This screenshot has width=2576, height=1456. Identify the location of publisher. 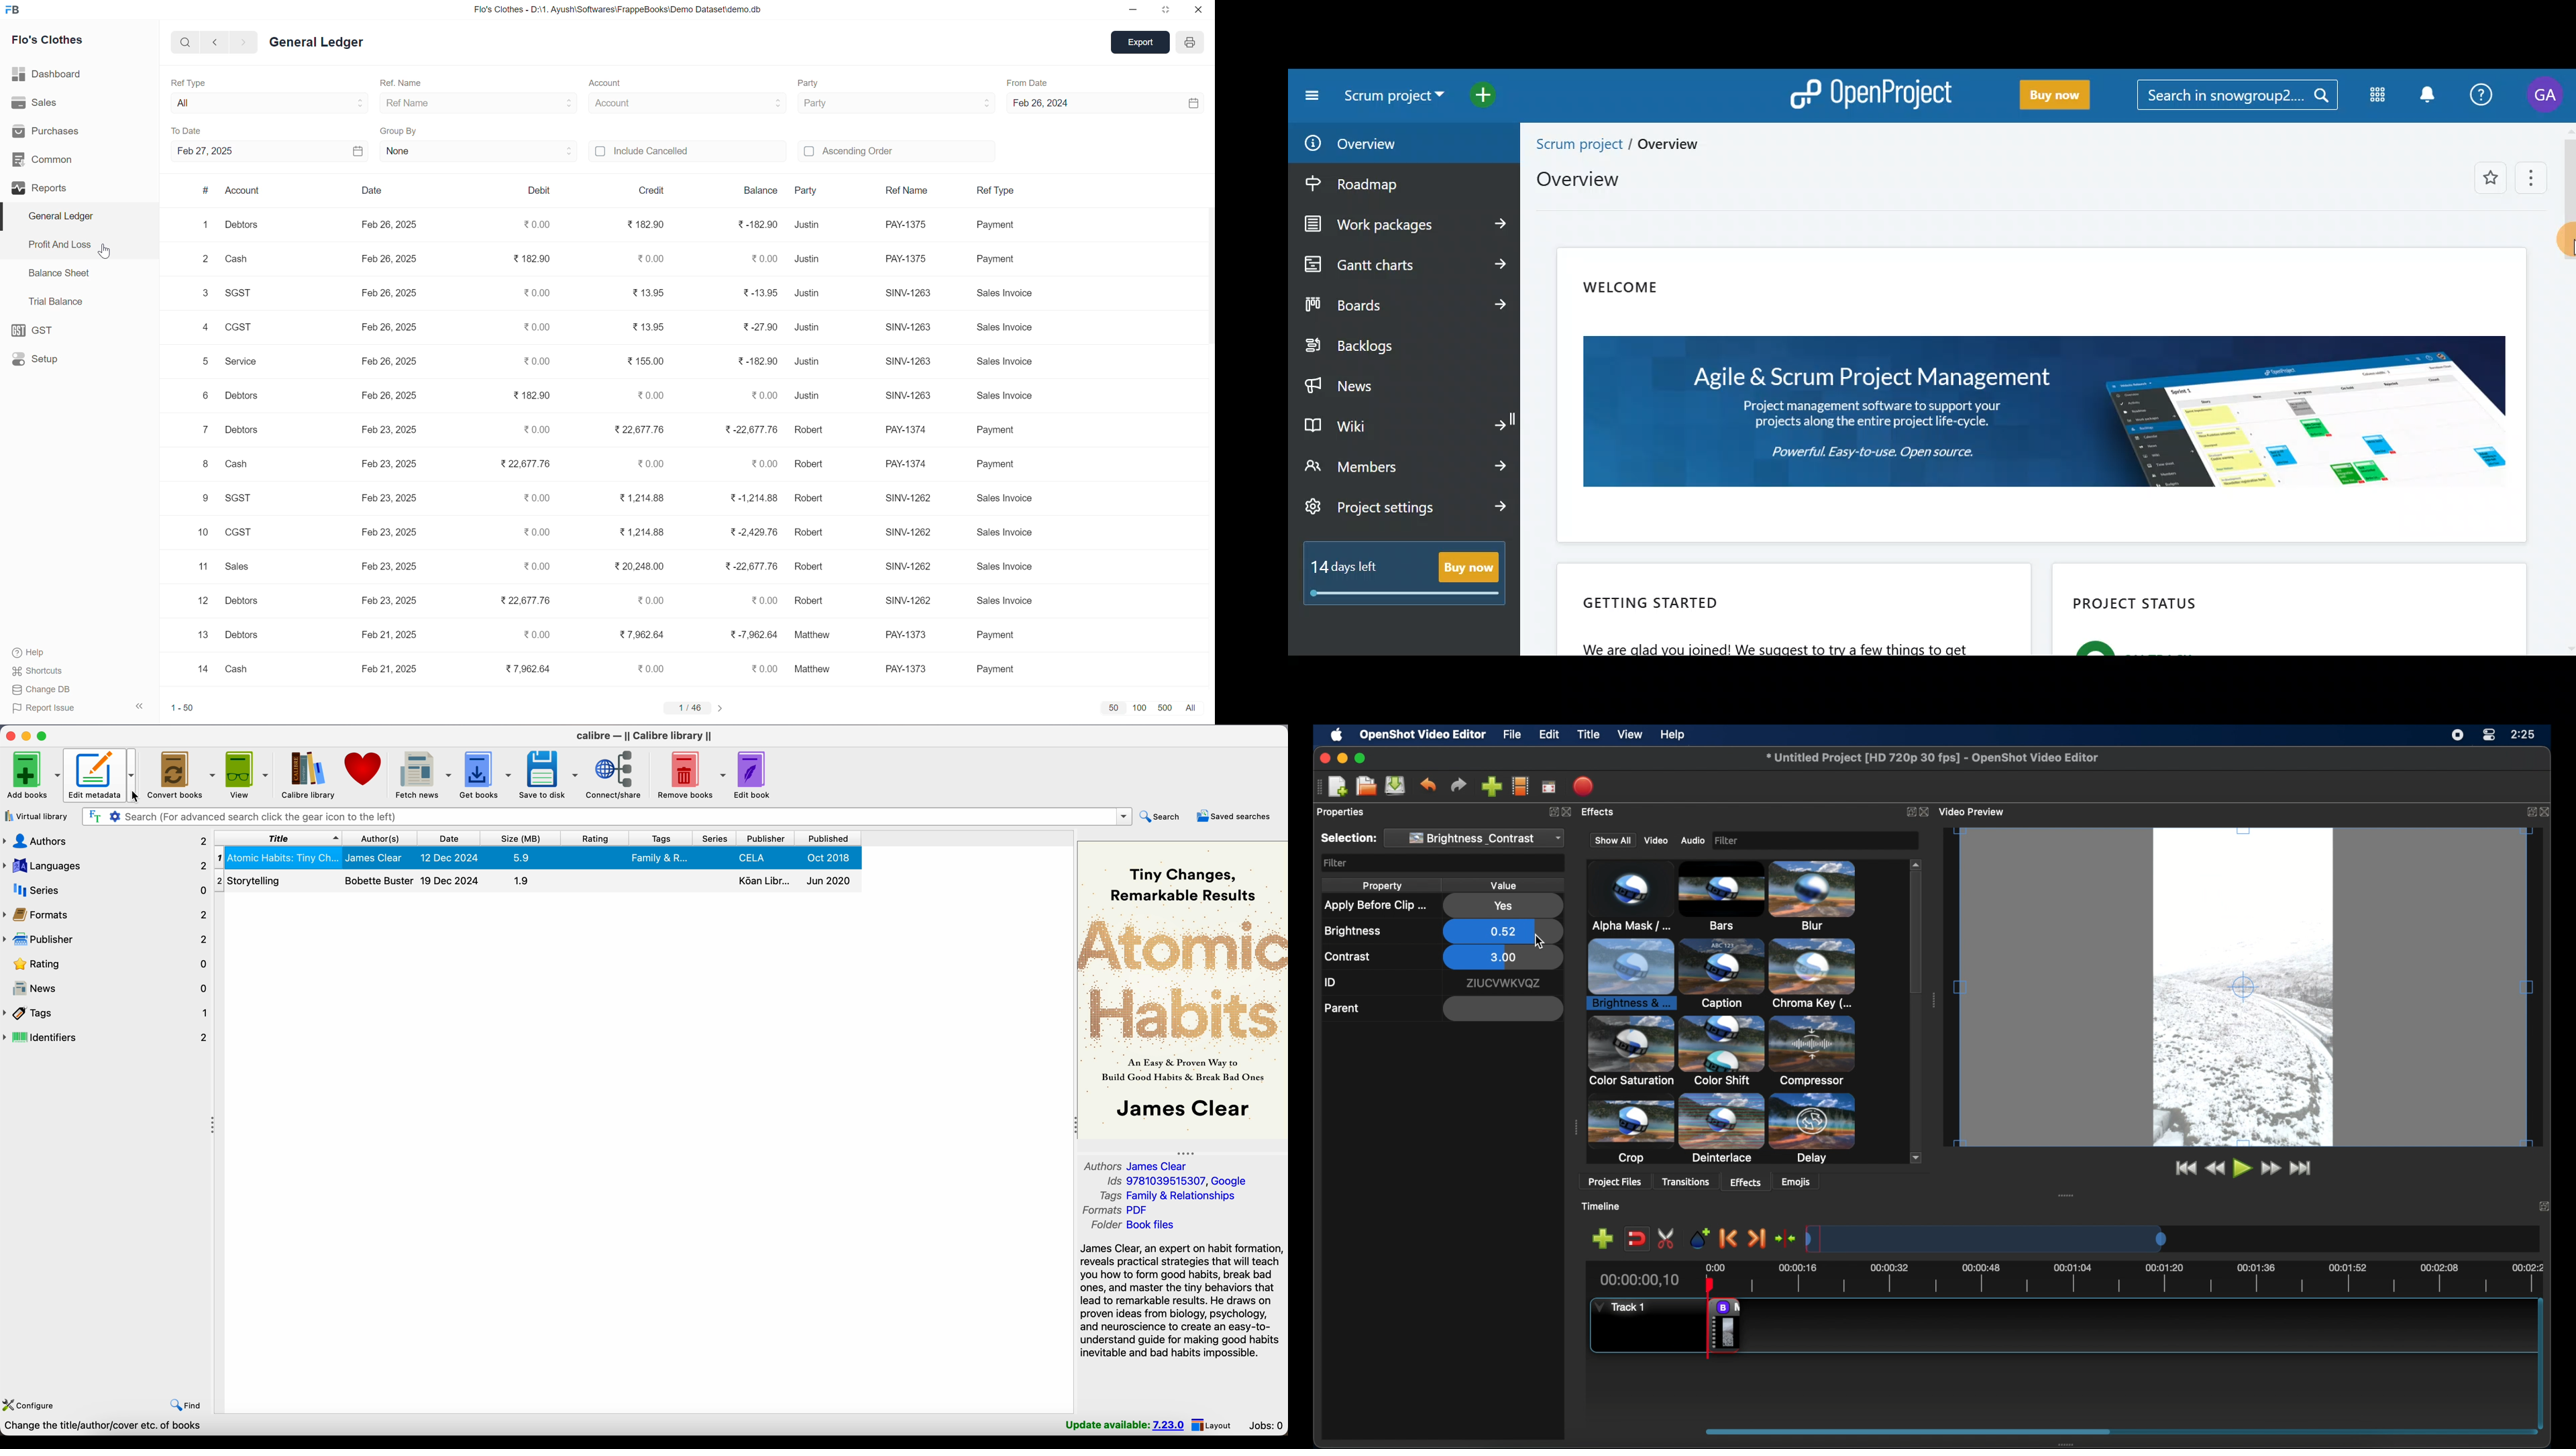
(107, 939).